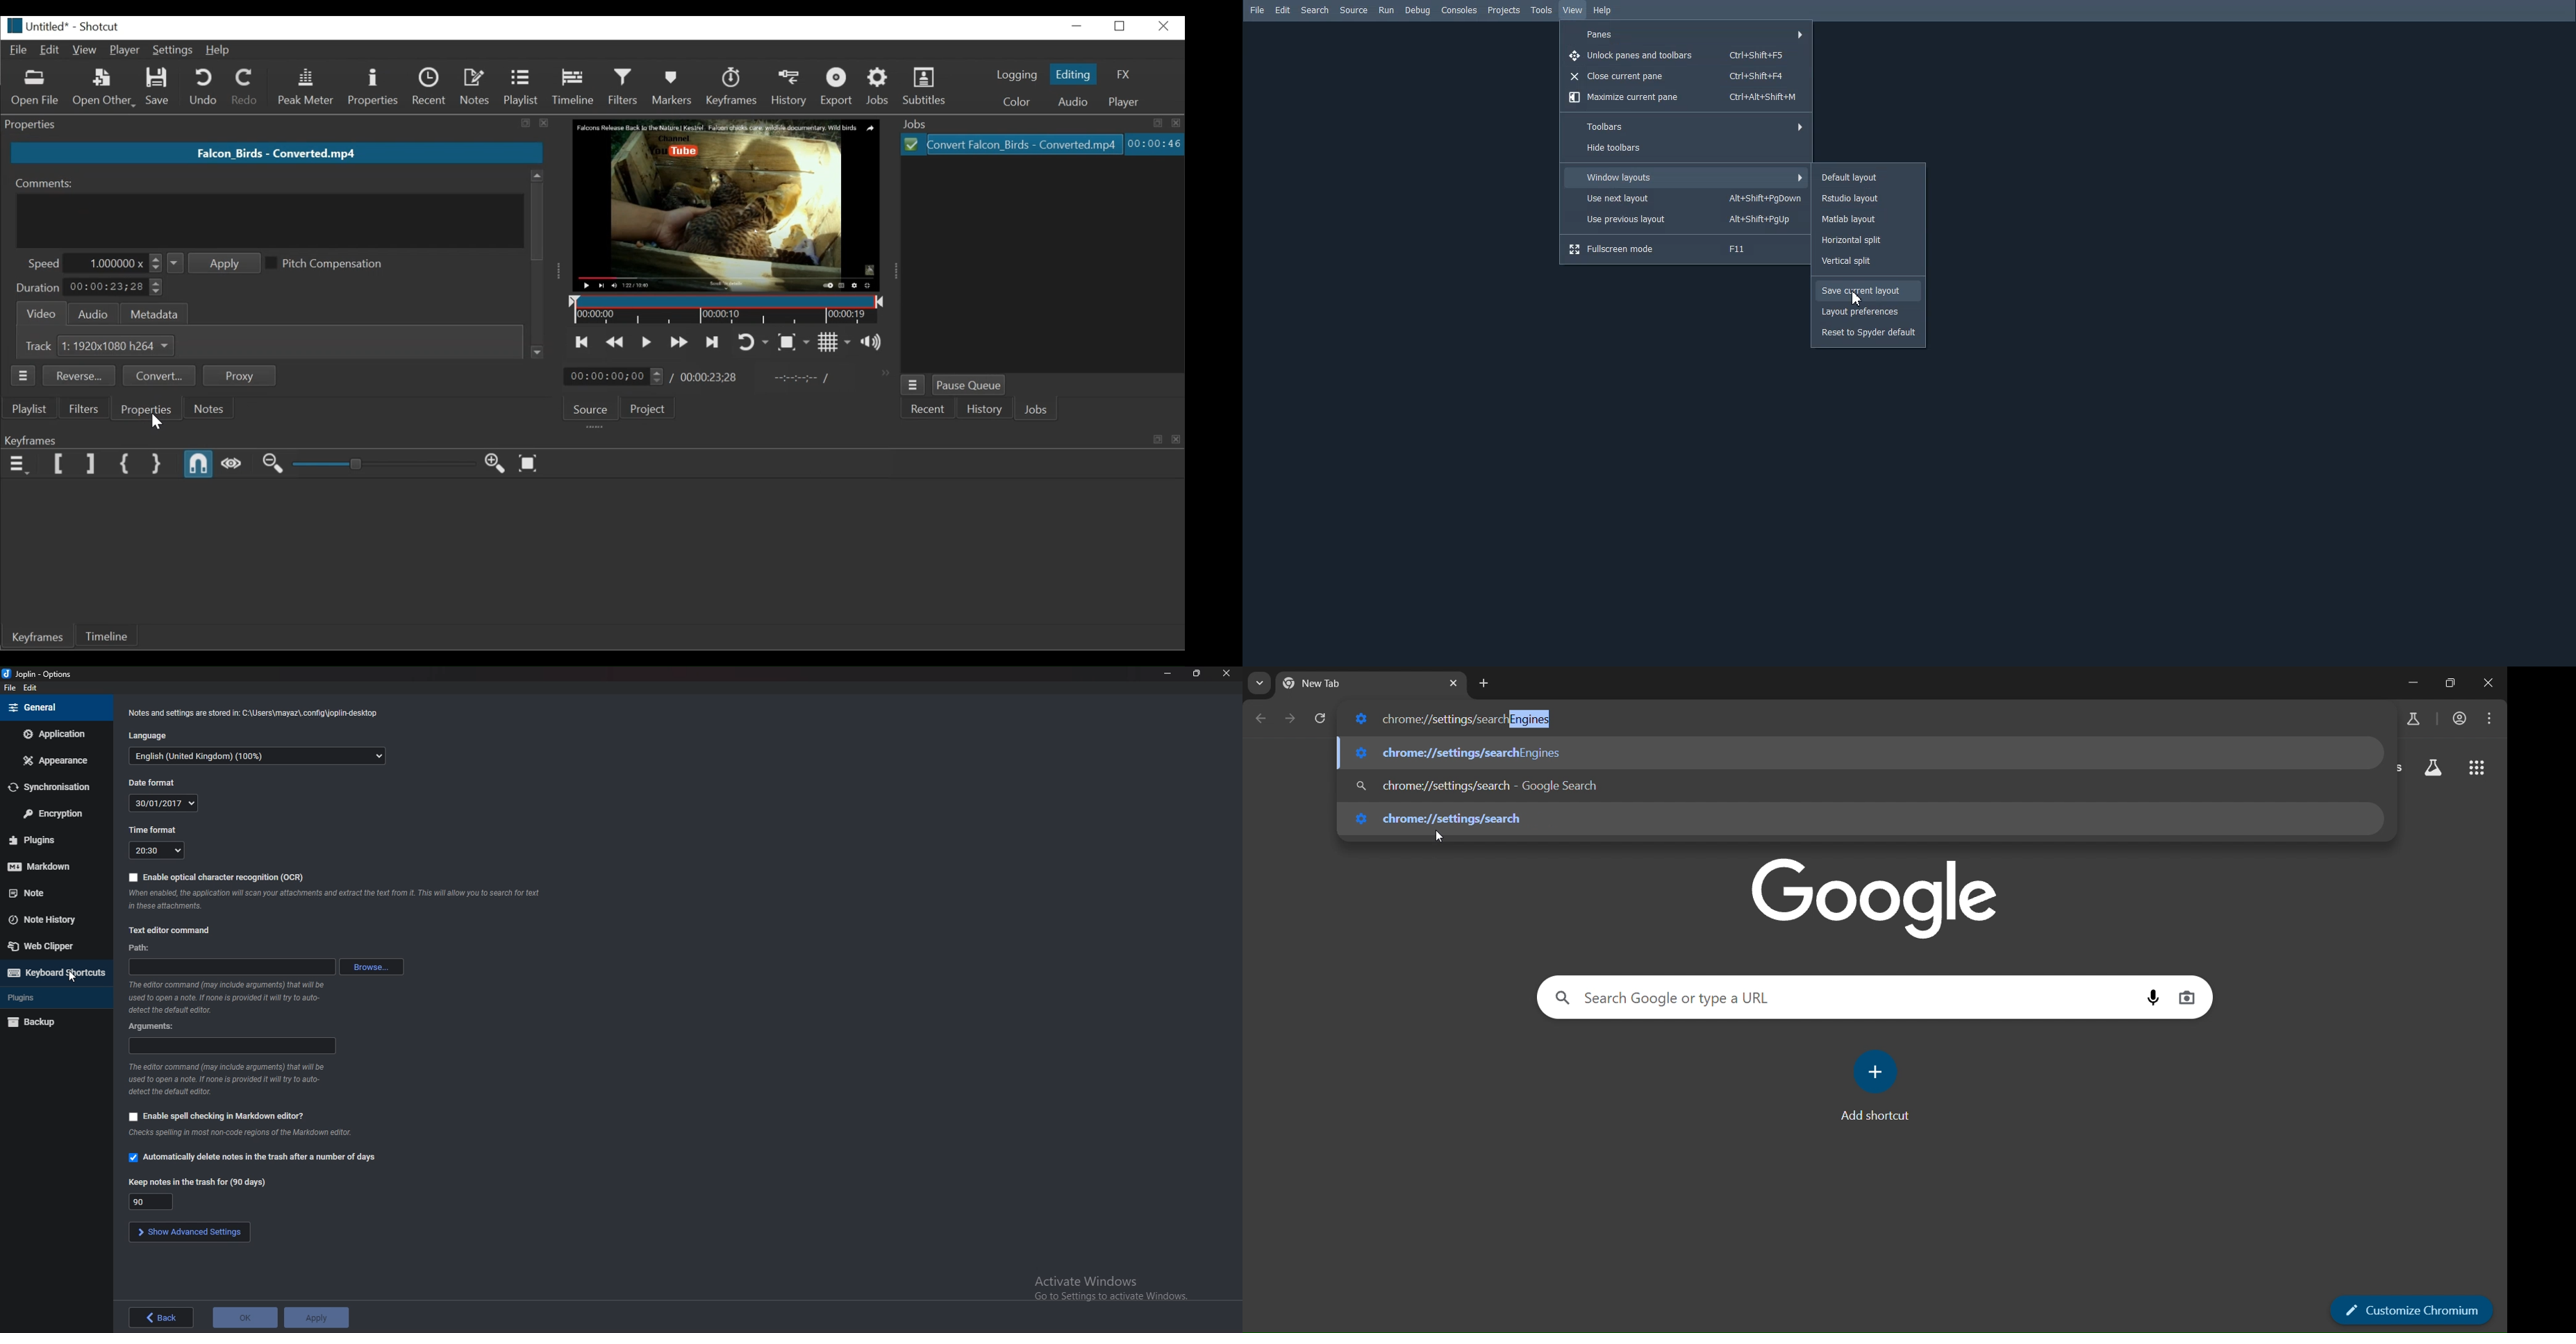 The height and width of the screenshot is (1344, 2576). What do you see at coordinates (338, 262) in the screenshot?
I see `(un)check Pitch Compensation` at bounding box center [338, 262].